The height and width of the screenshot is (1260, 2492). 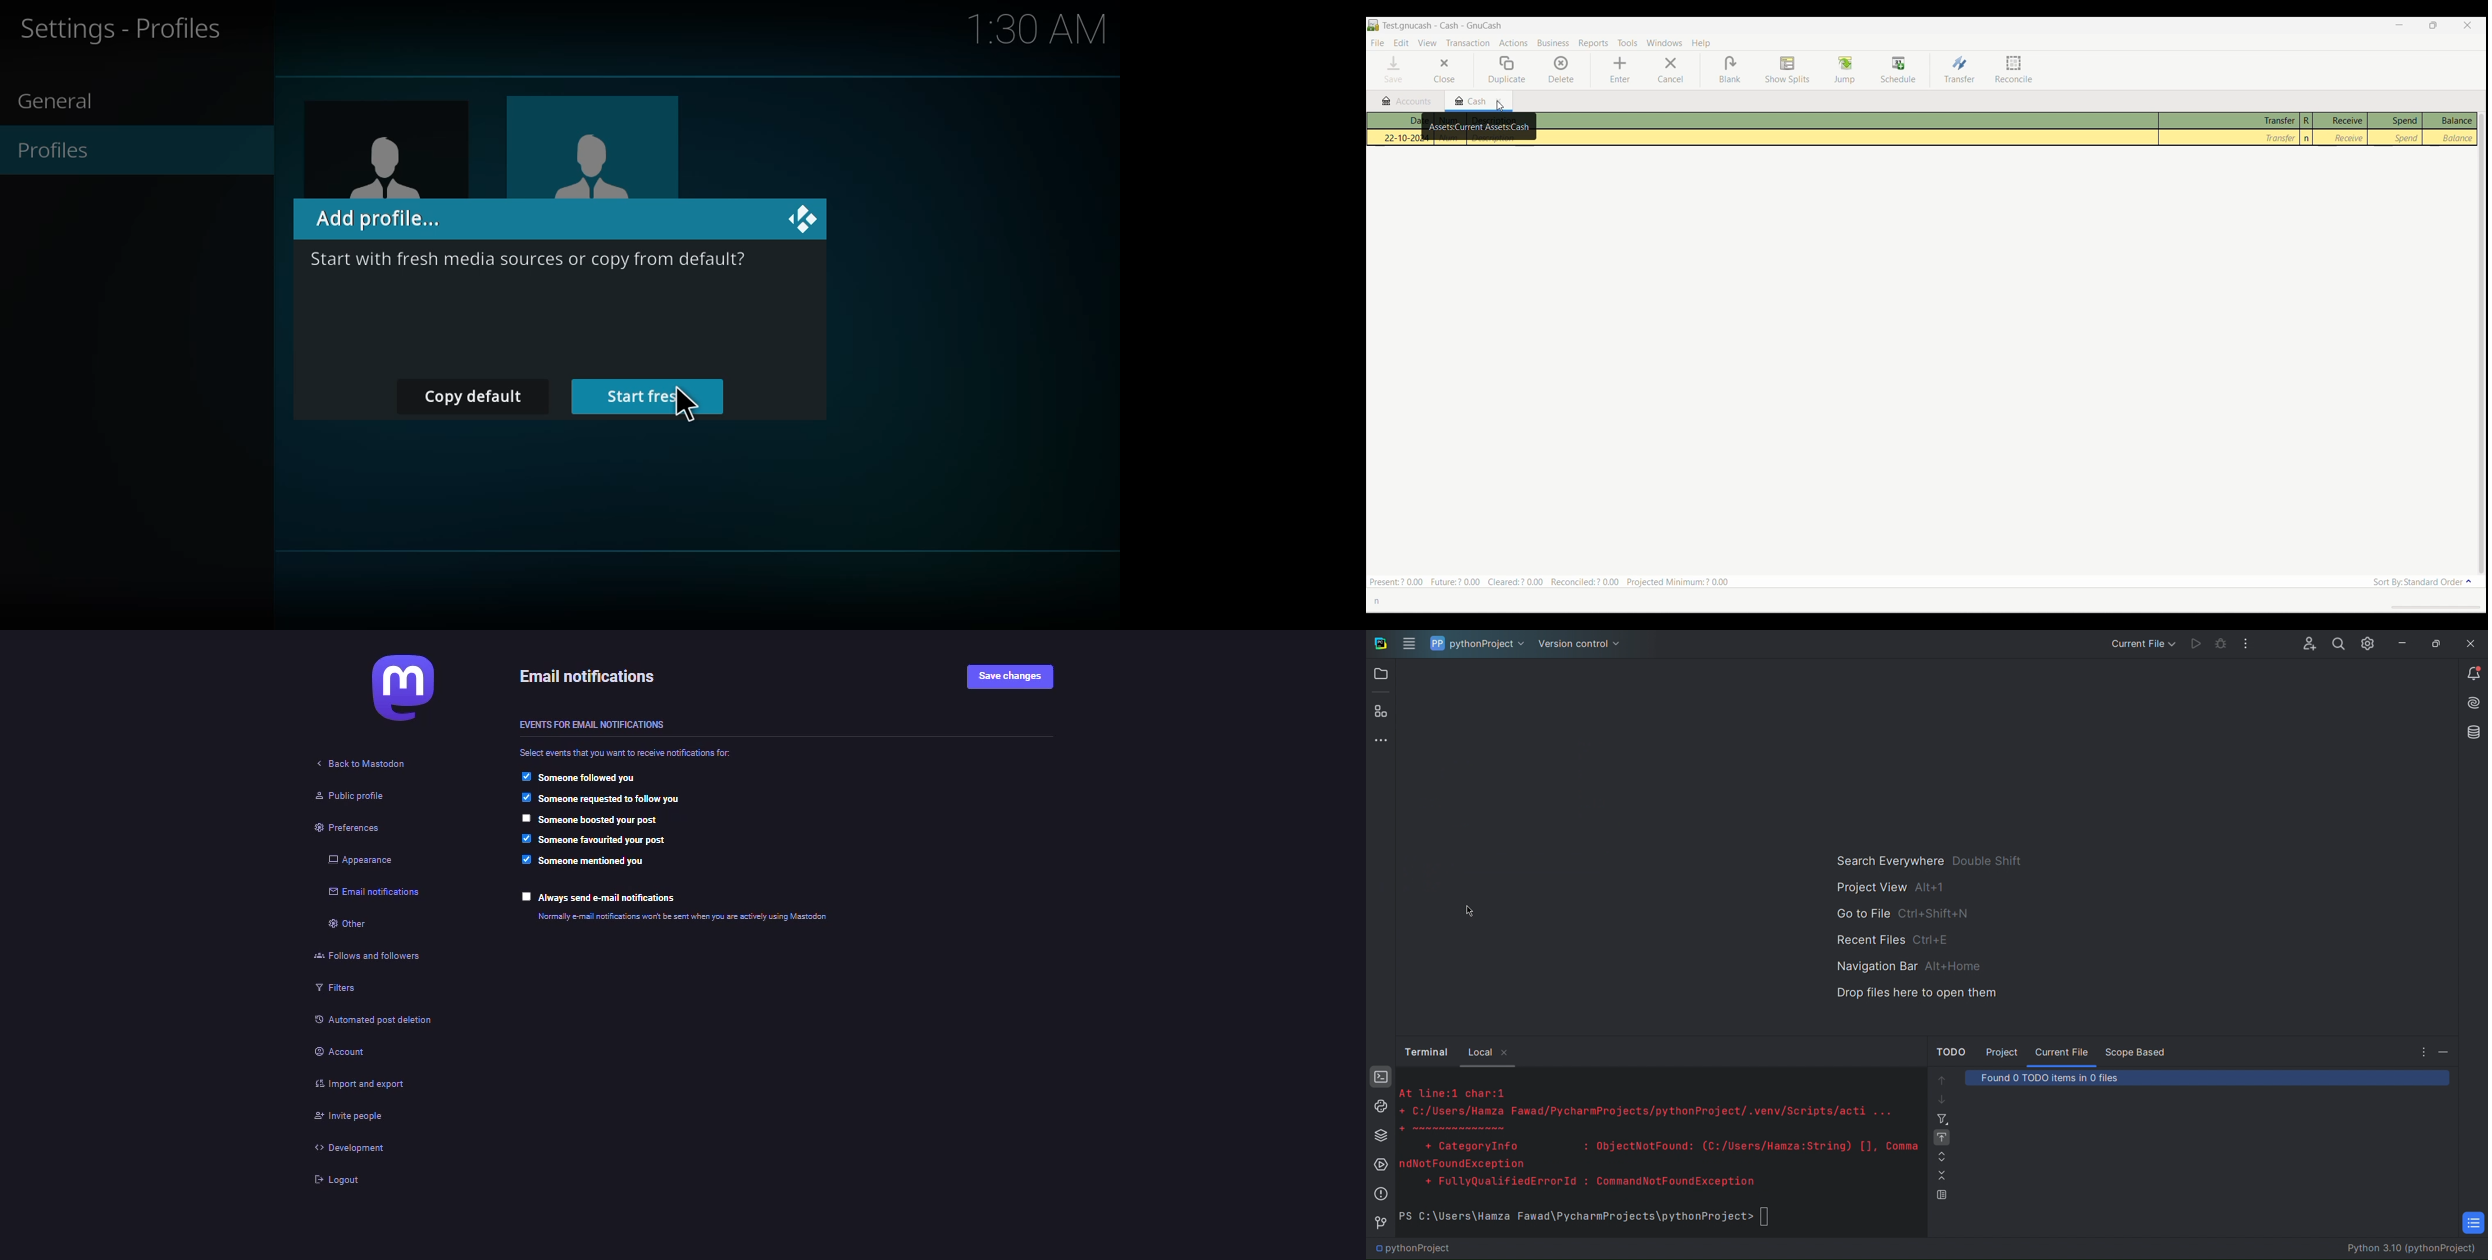 I want to click on Close, so click(x=2472, y=642).